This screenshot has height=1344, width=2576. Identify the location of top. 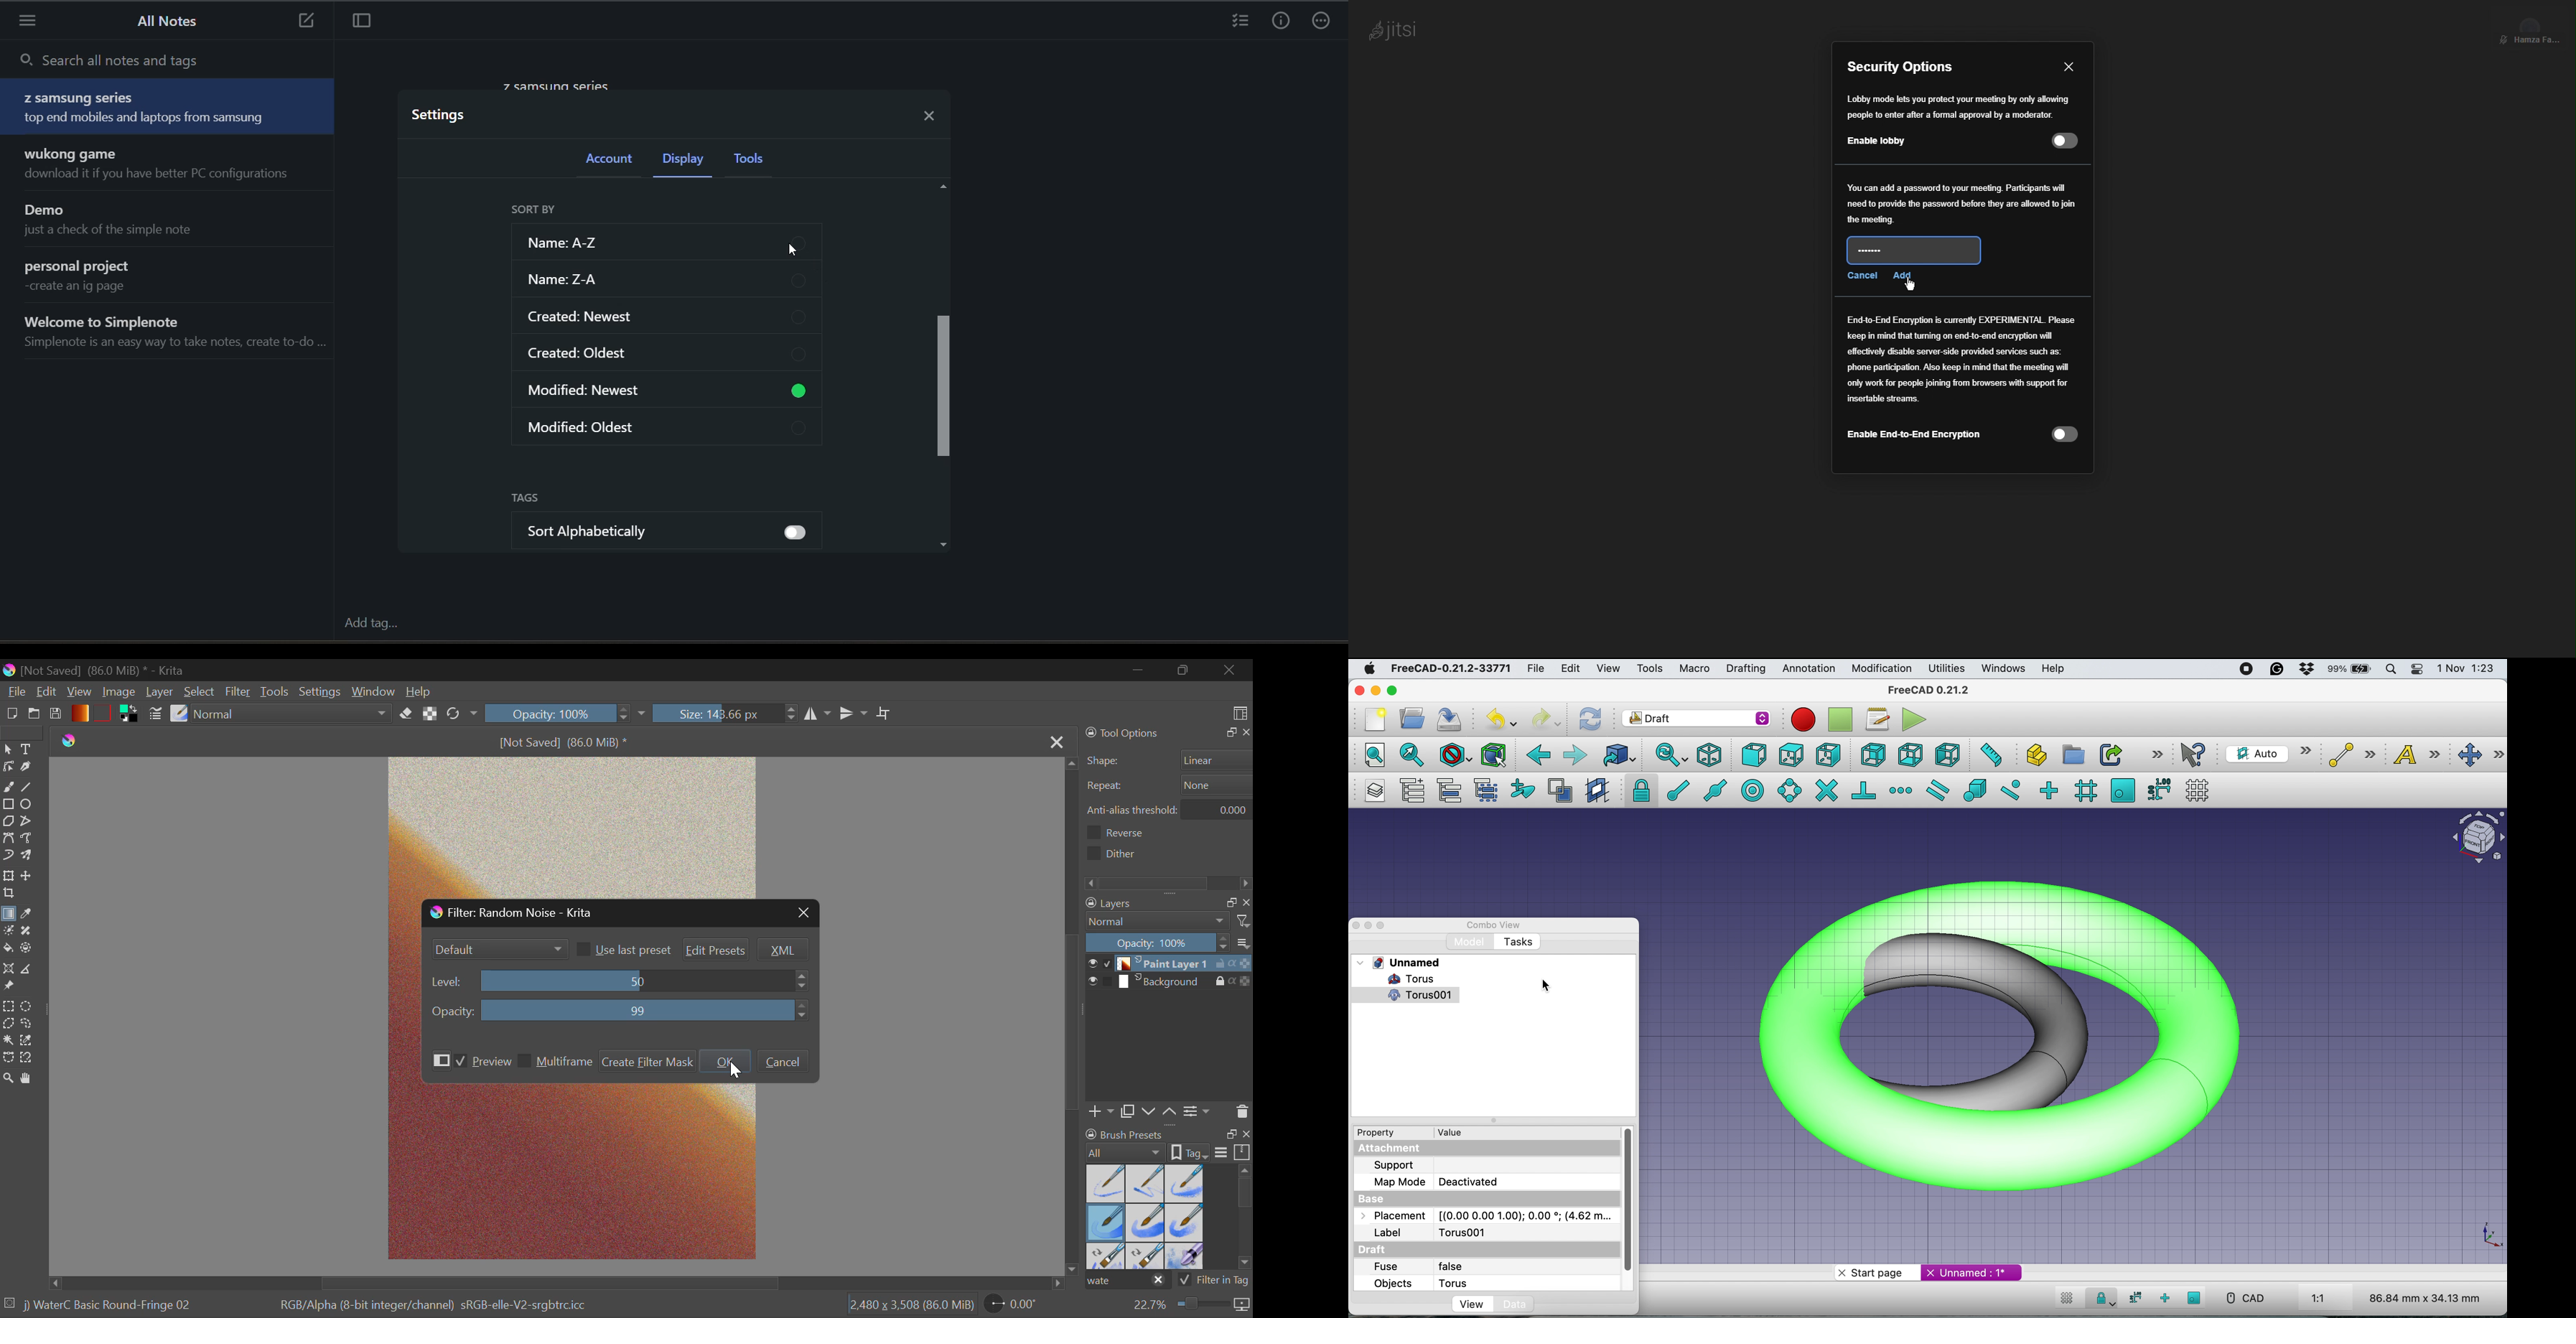
(1790, 754).